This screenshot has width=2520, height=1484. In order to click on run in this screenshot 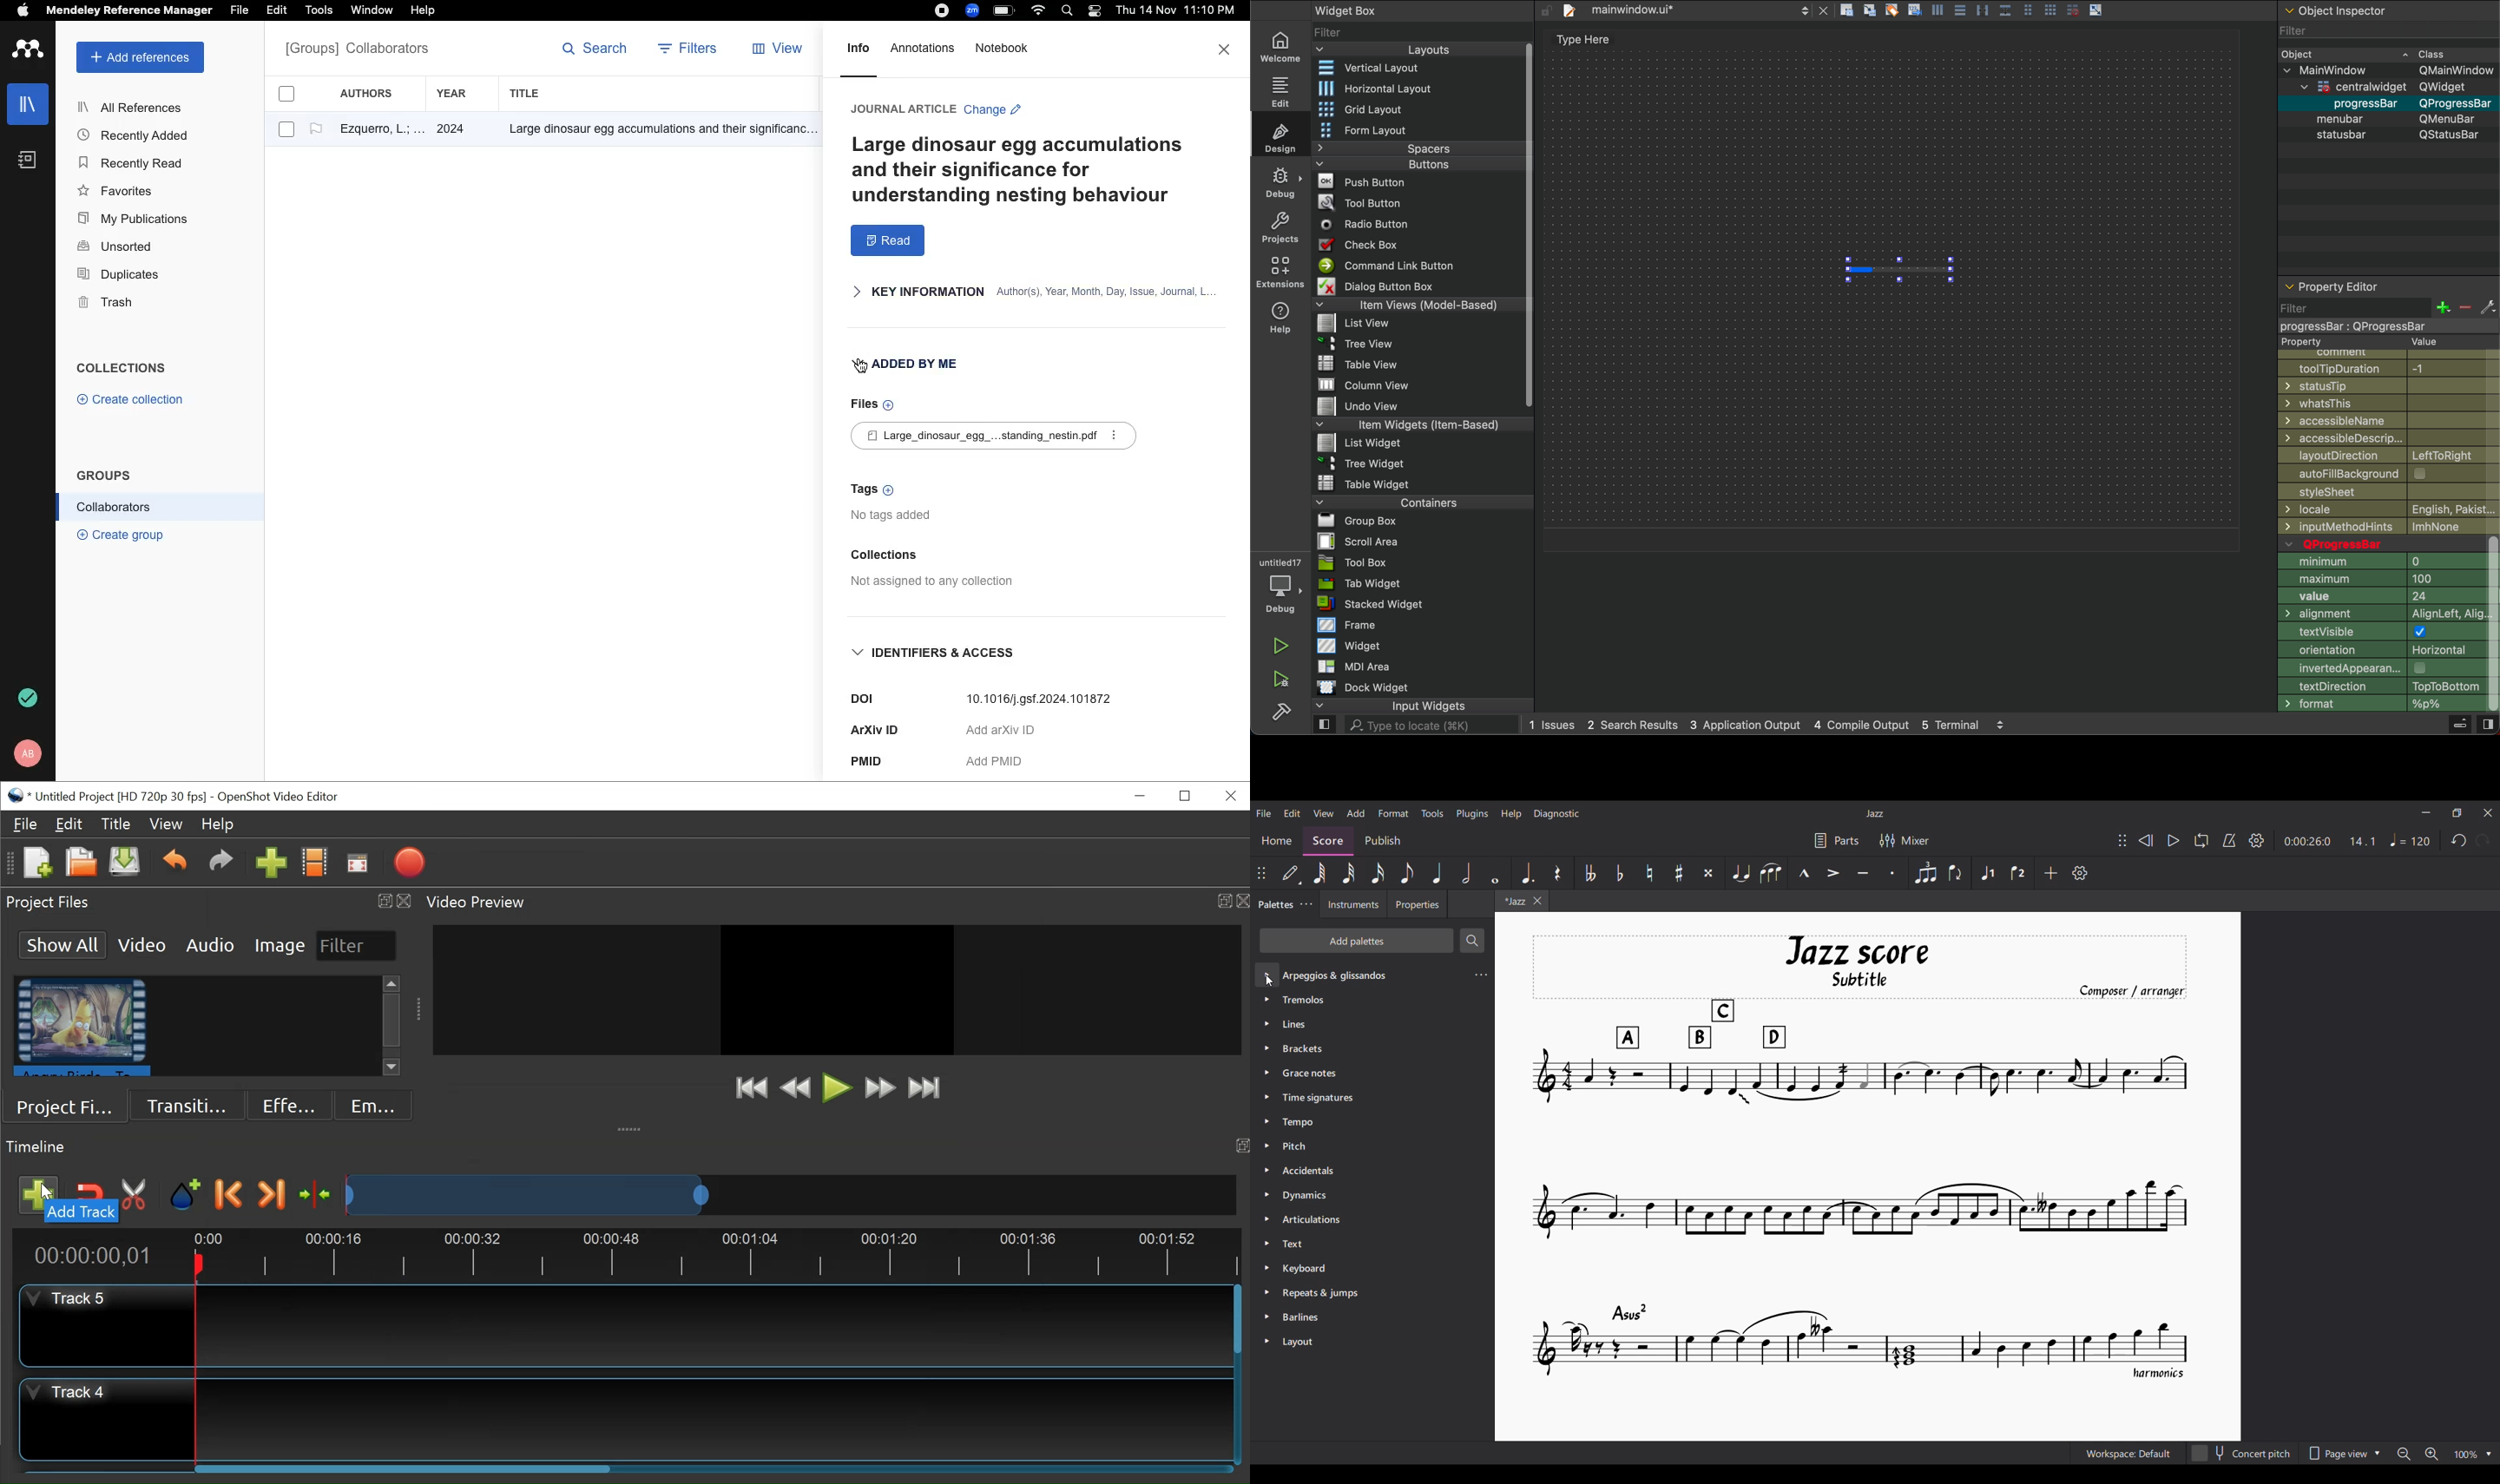, I will do `click(1281, 646)`.